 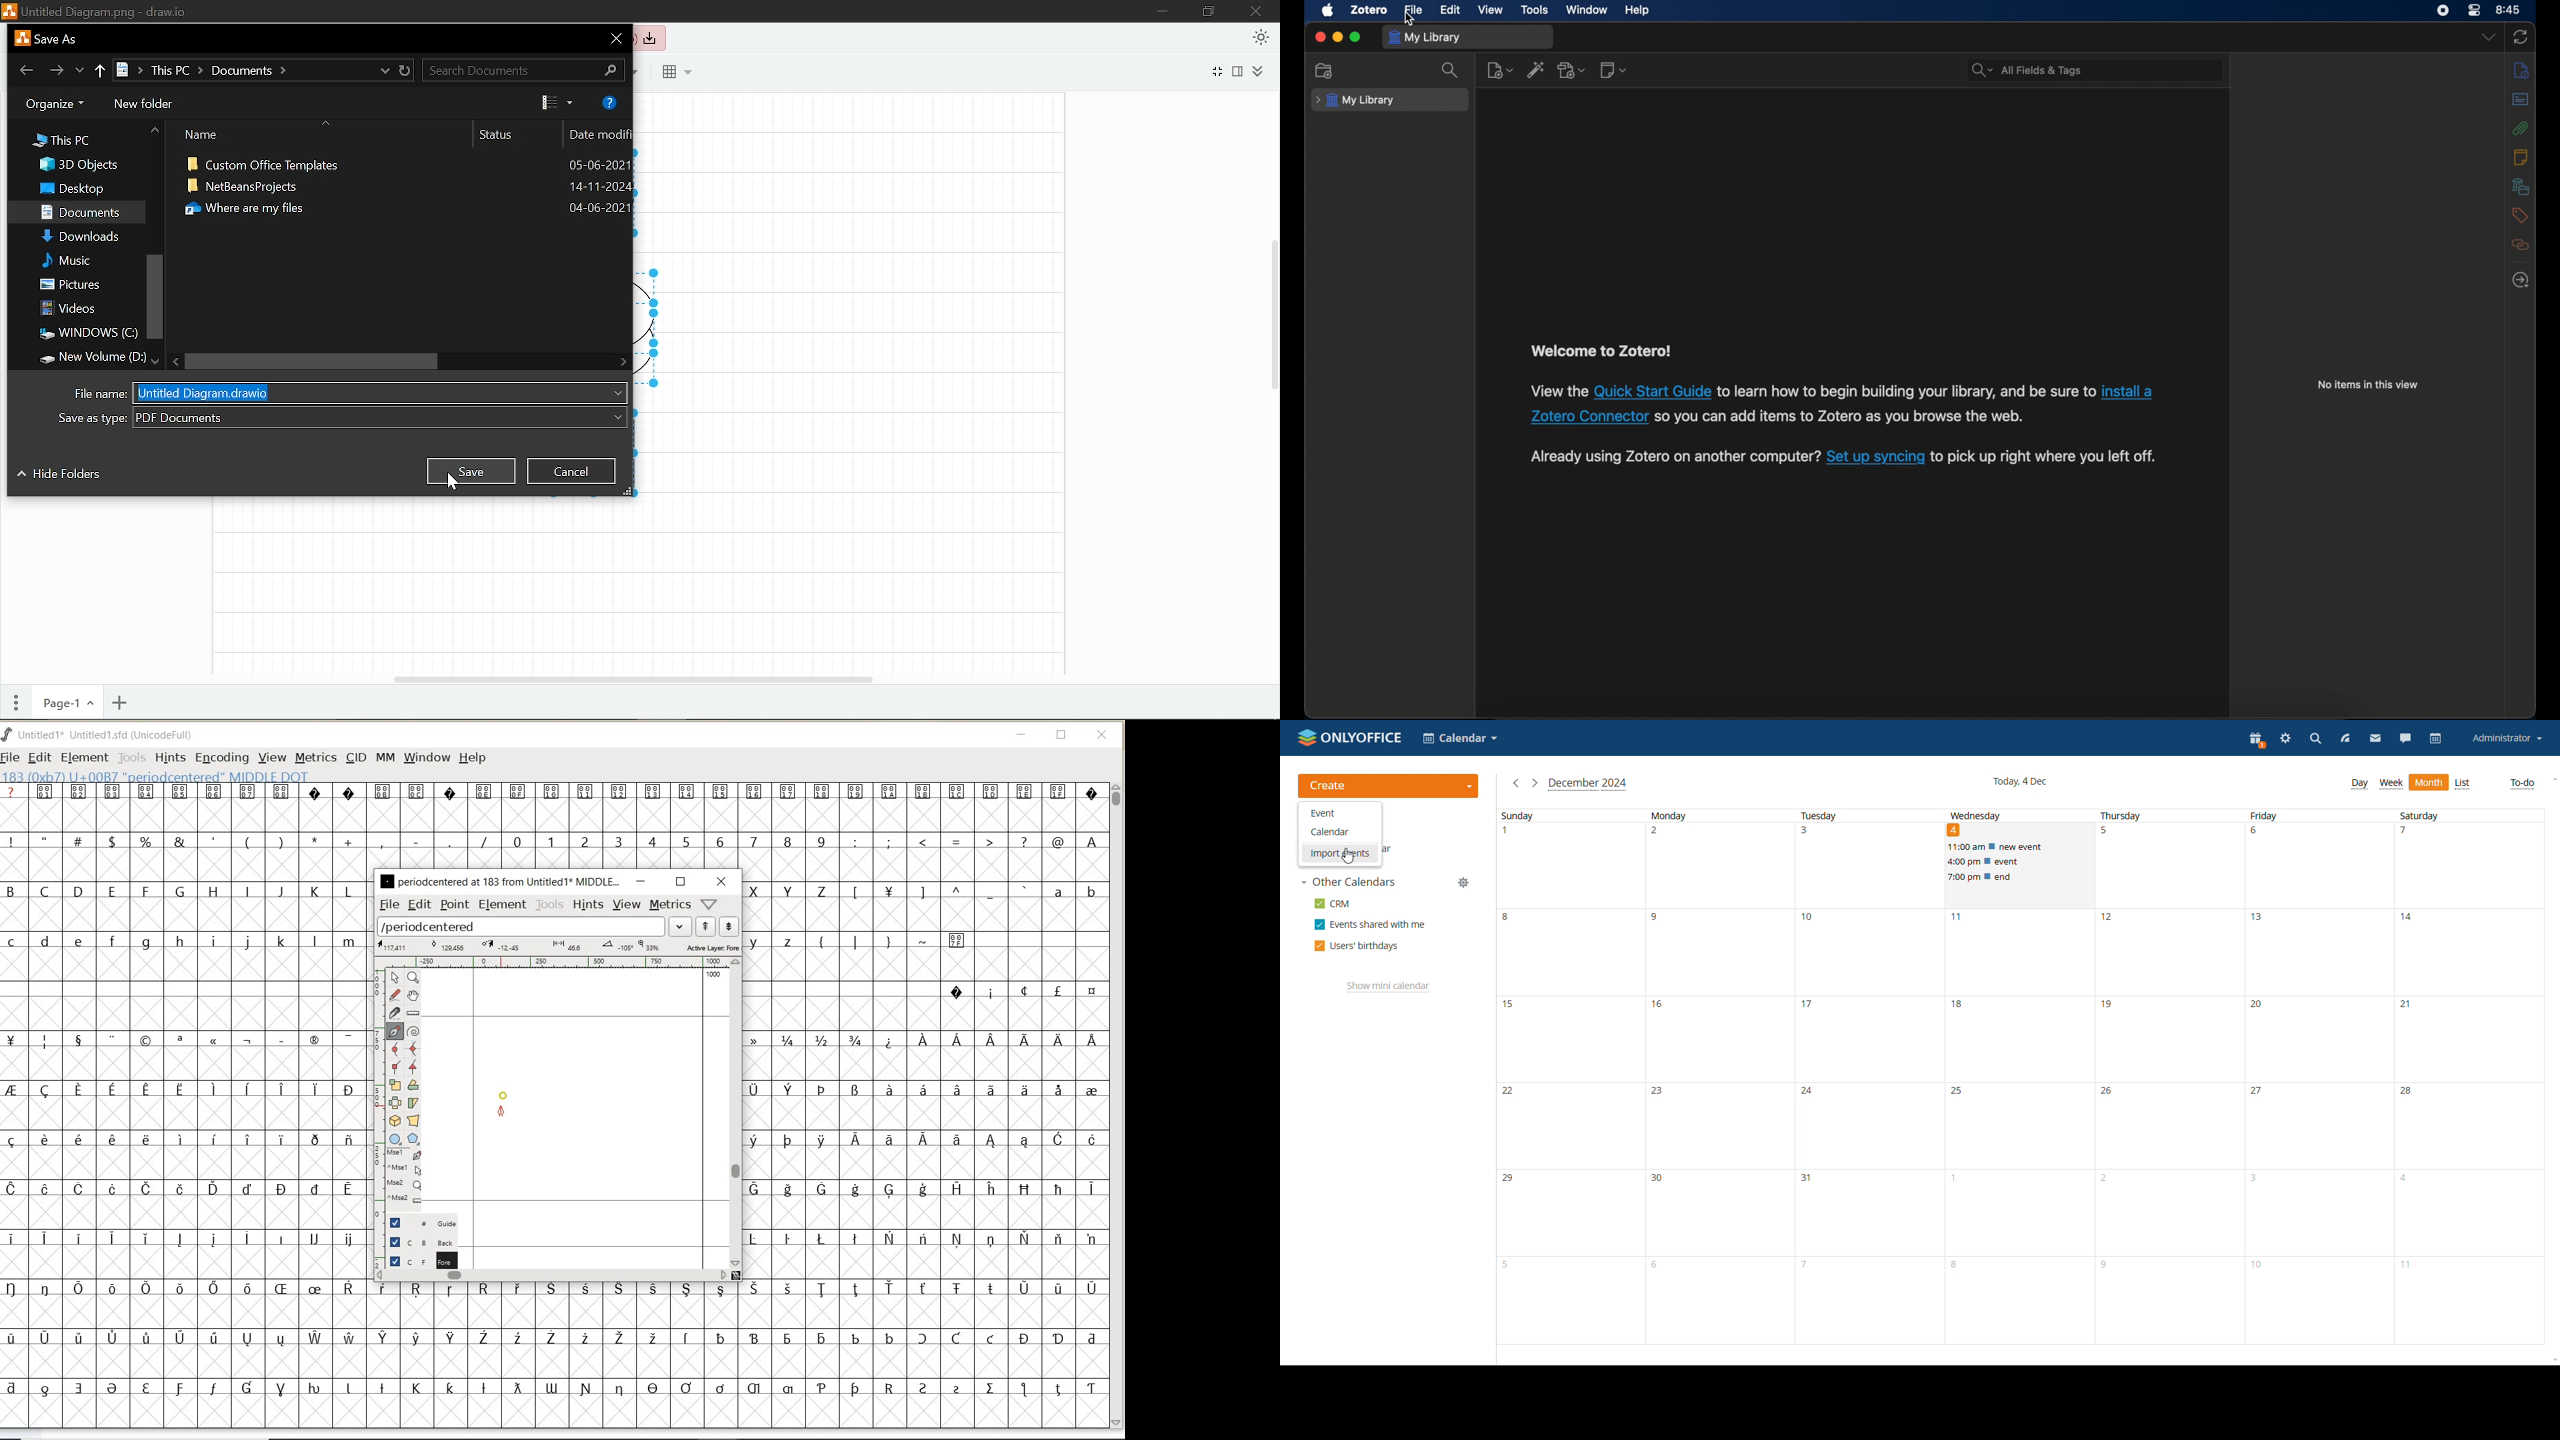 What do you see at coordinates (2521, 37) in the screenshot?
I see `sync` at bounding box center [2521, 37].